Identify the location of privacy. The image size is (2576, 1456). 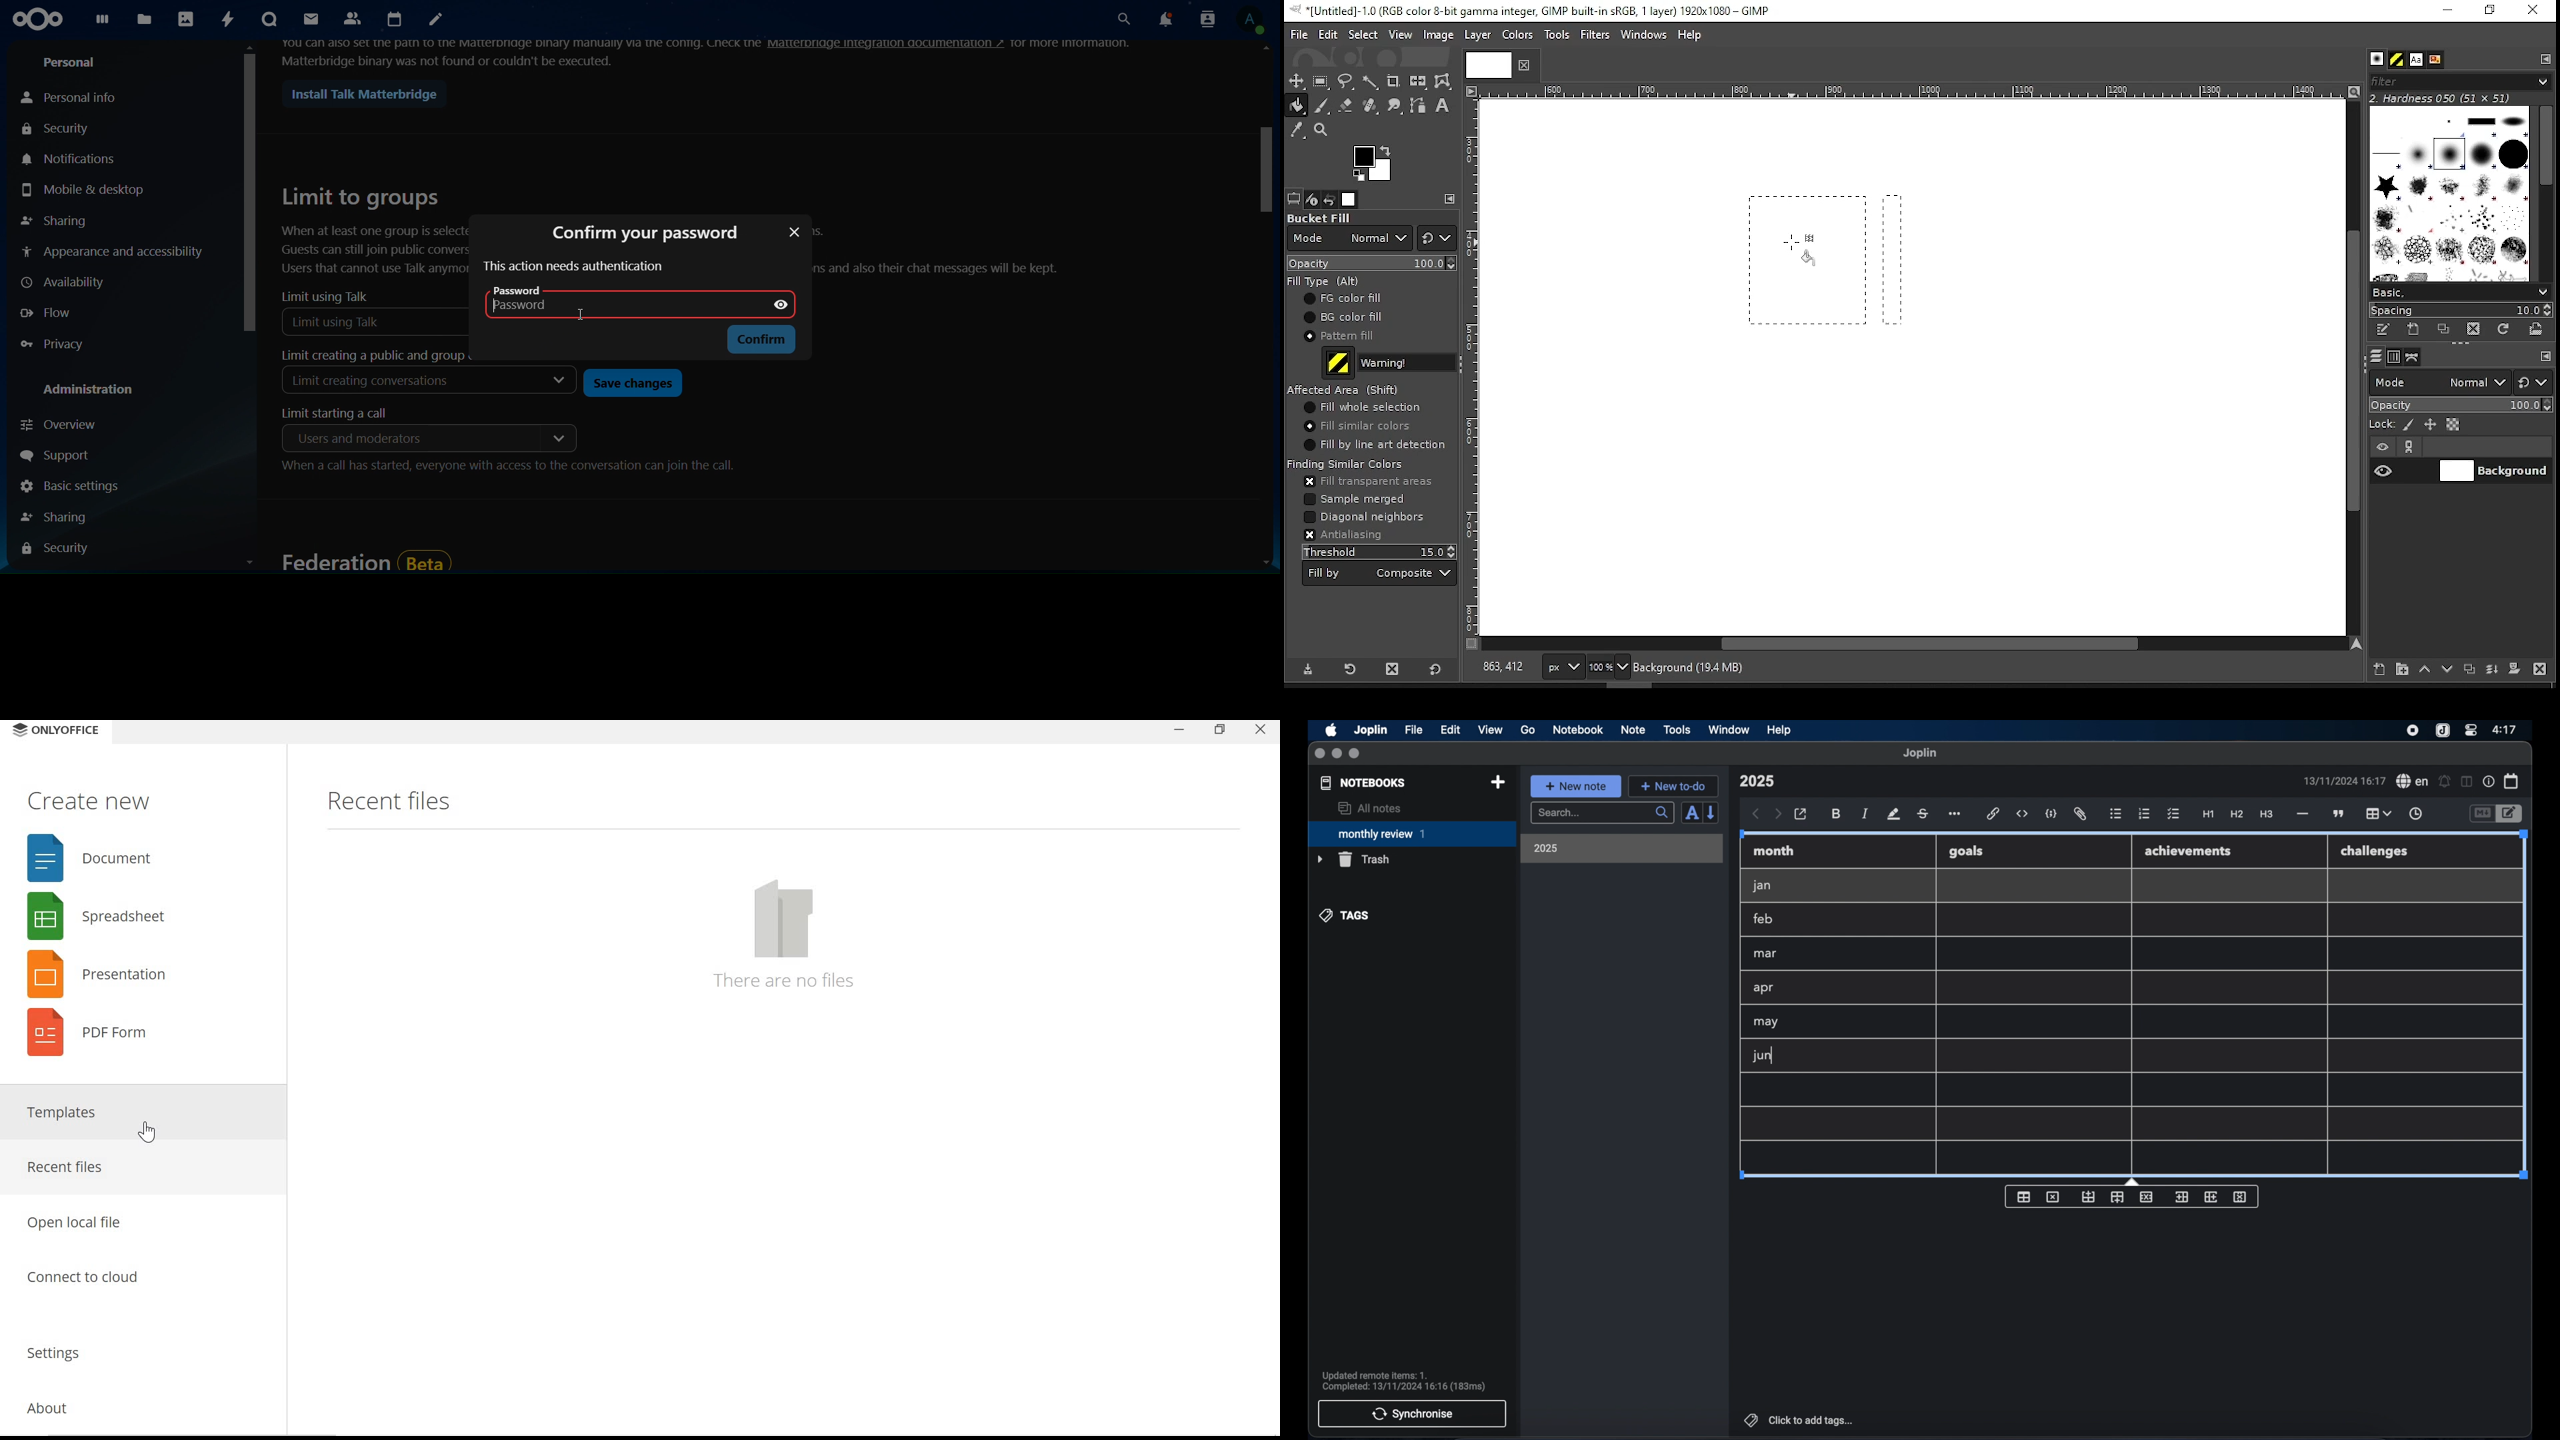
(61, 345).